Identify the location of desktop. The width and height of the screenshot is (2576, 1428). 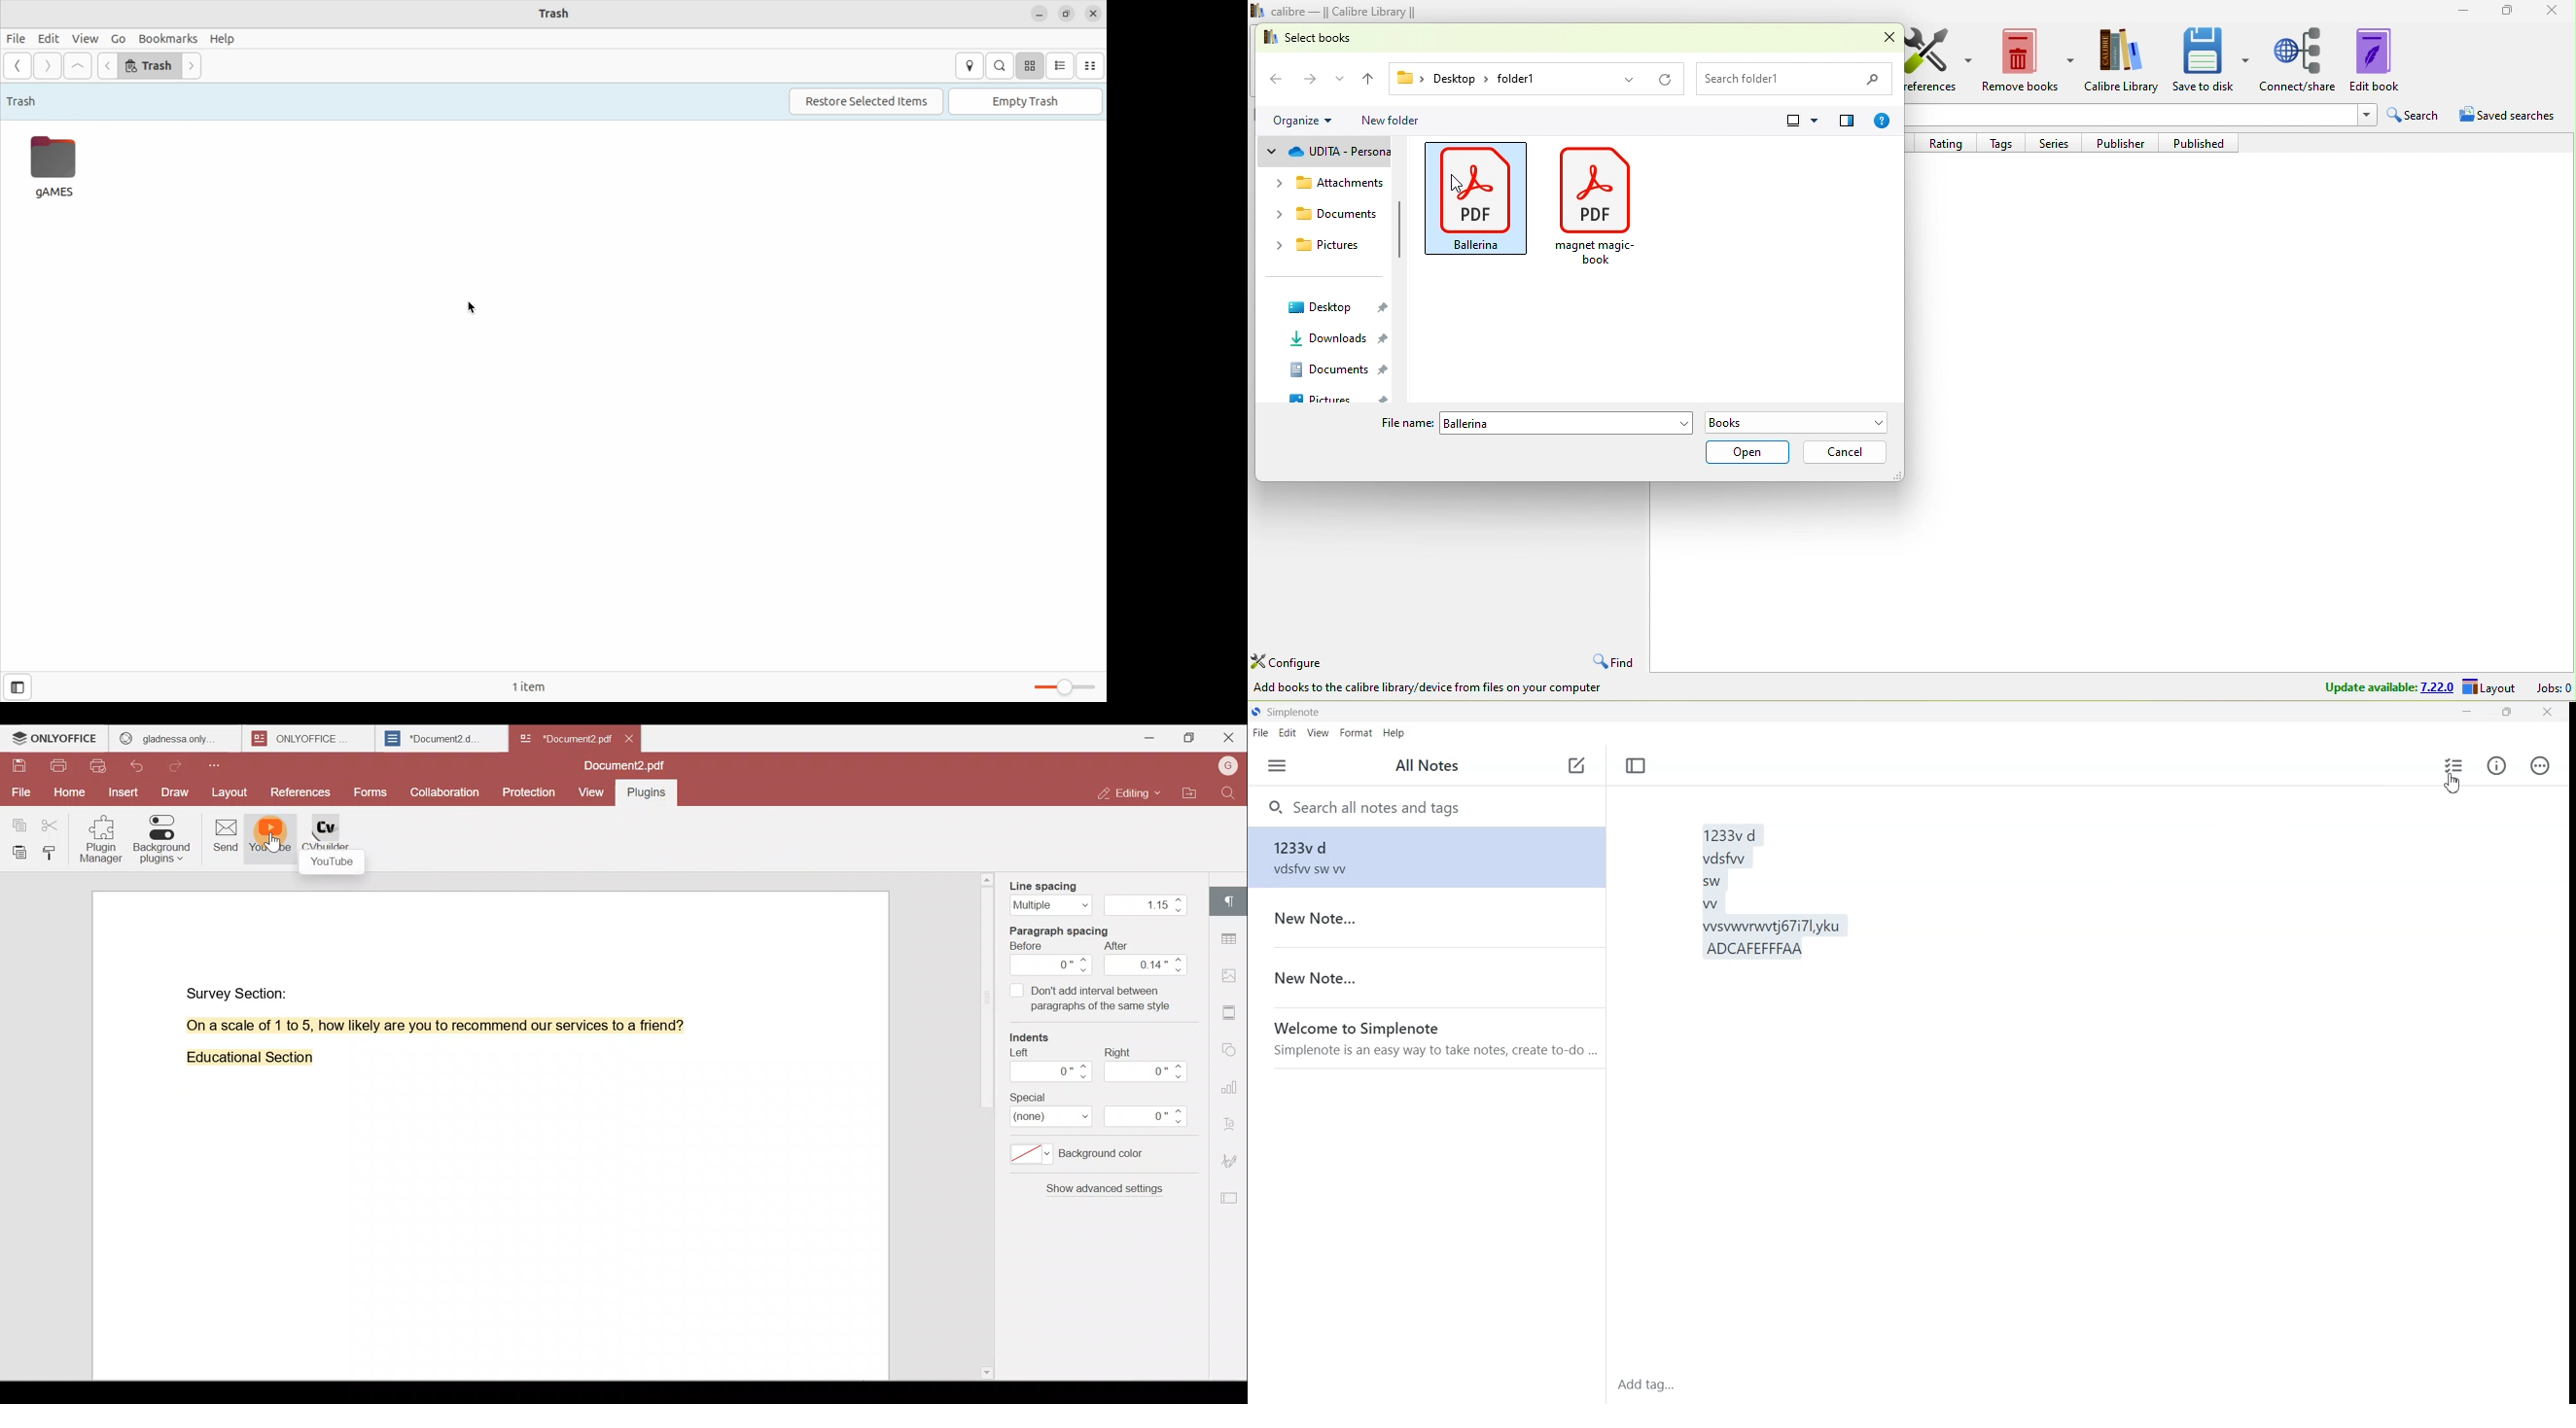
(1441, 79).